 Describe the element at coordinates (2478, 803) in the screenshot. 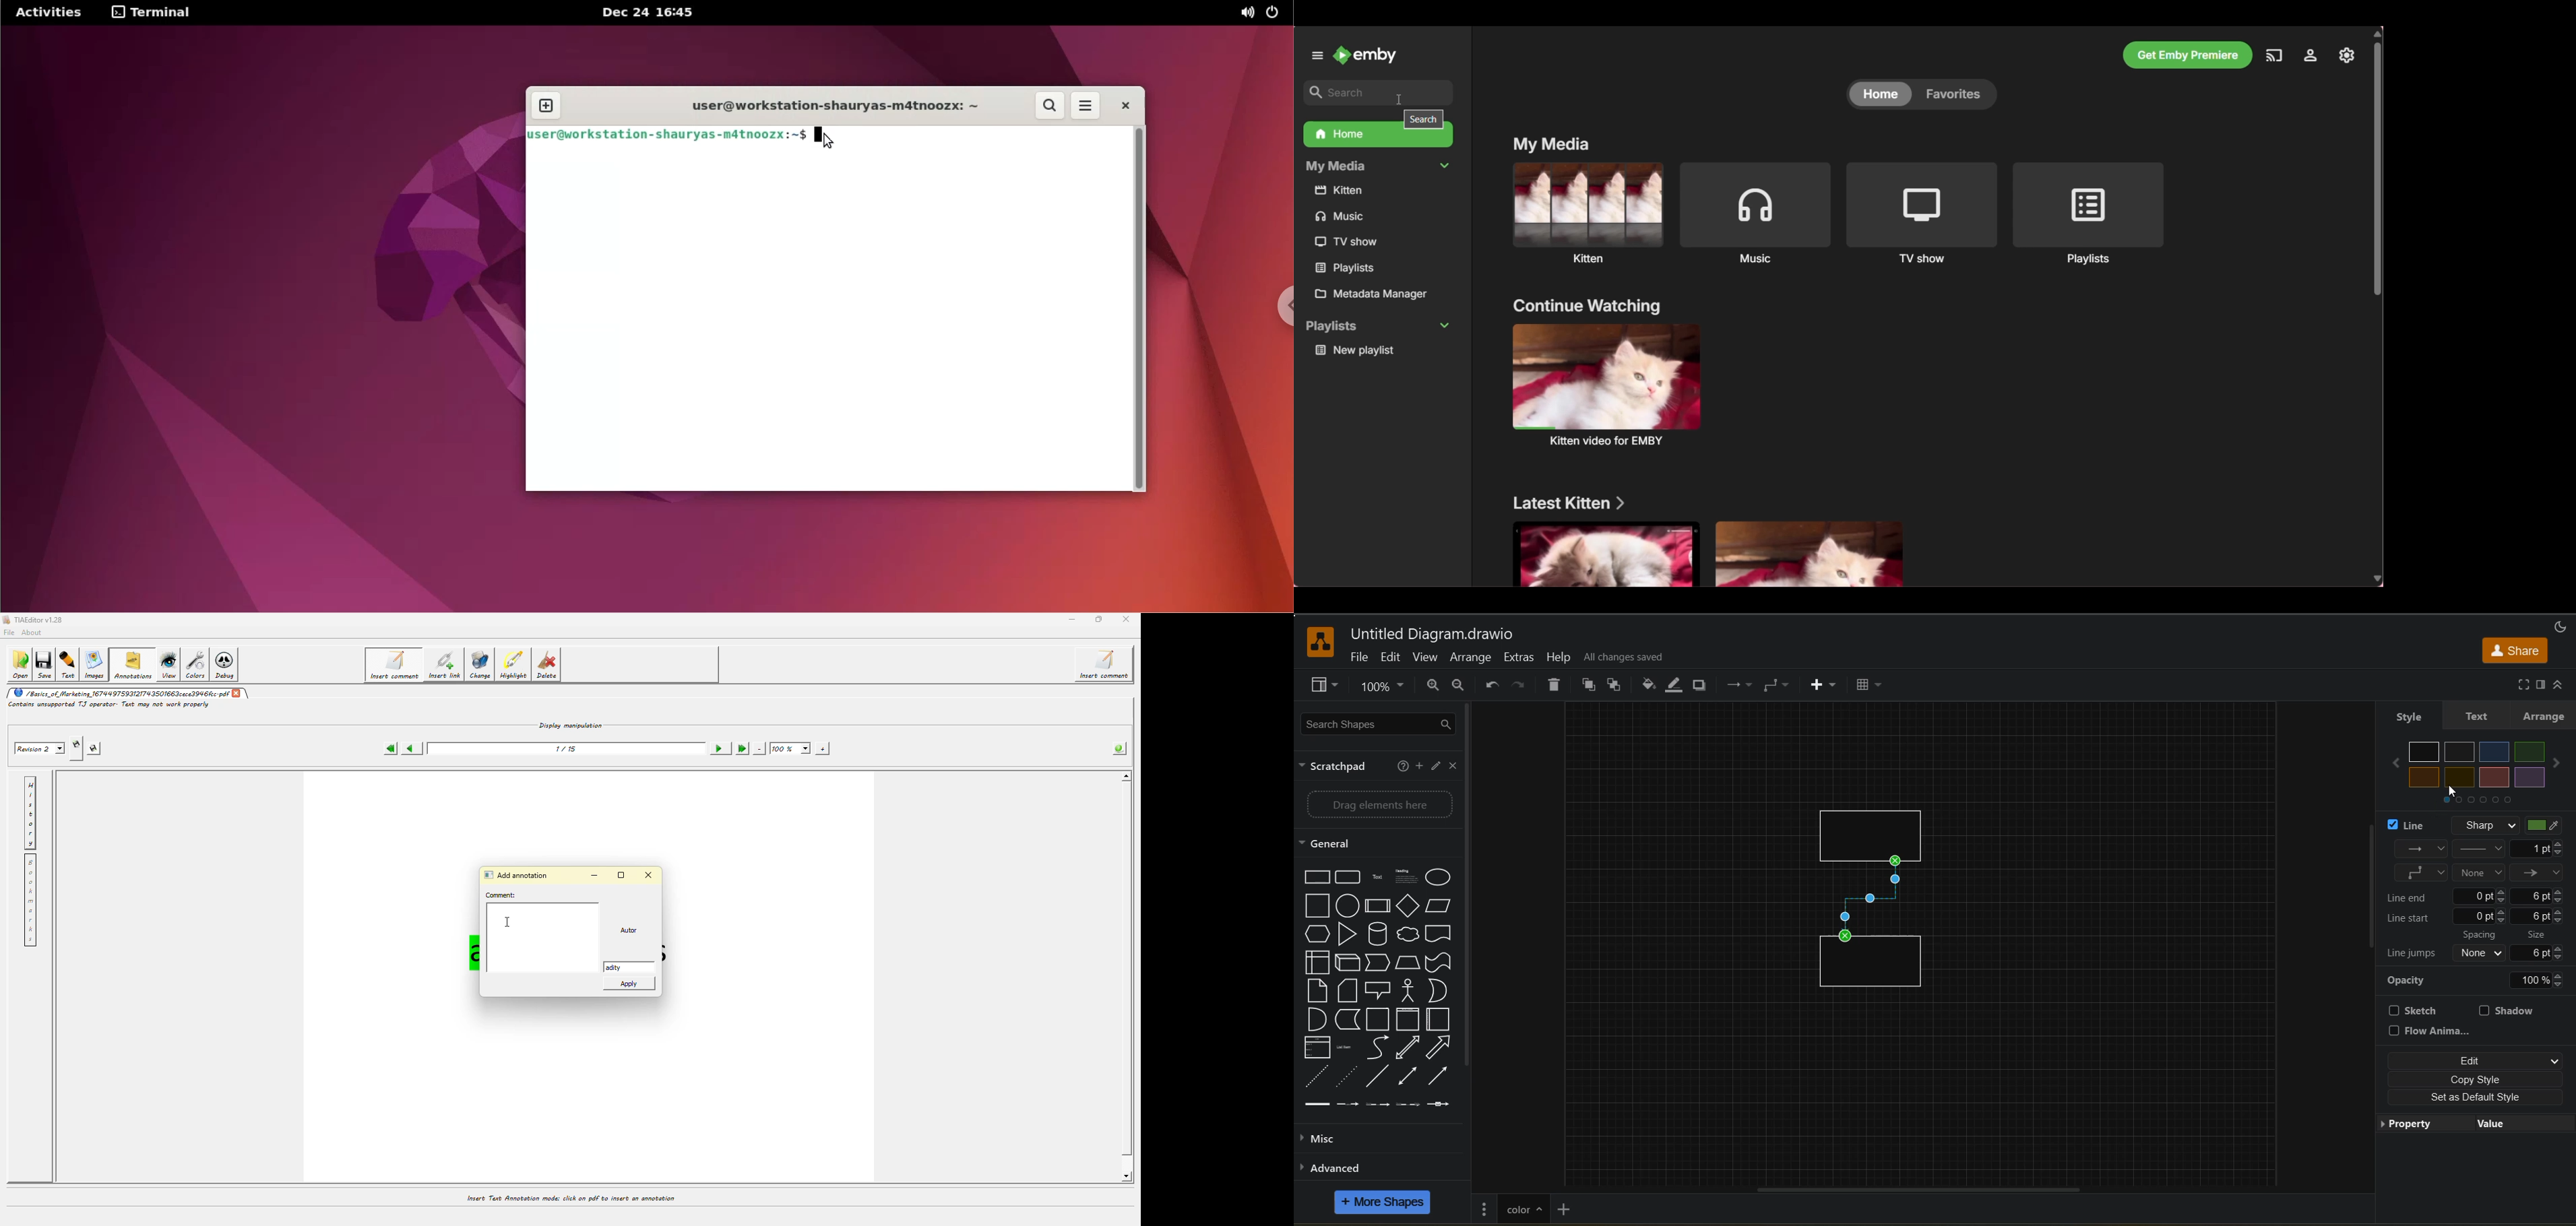

I see `slide indicator` at that location.